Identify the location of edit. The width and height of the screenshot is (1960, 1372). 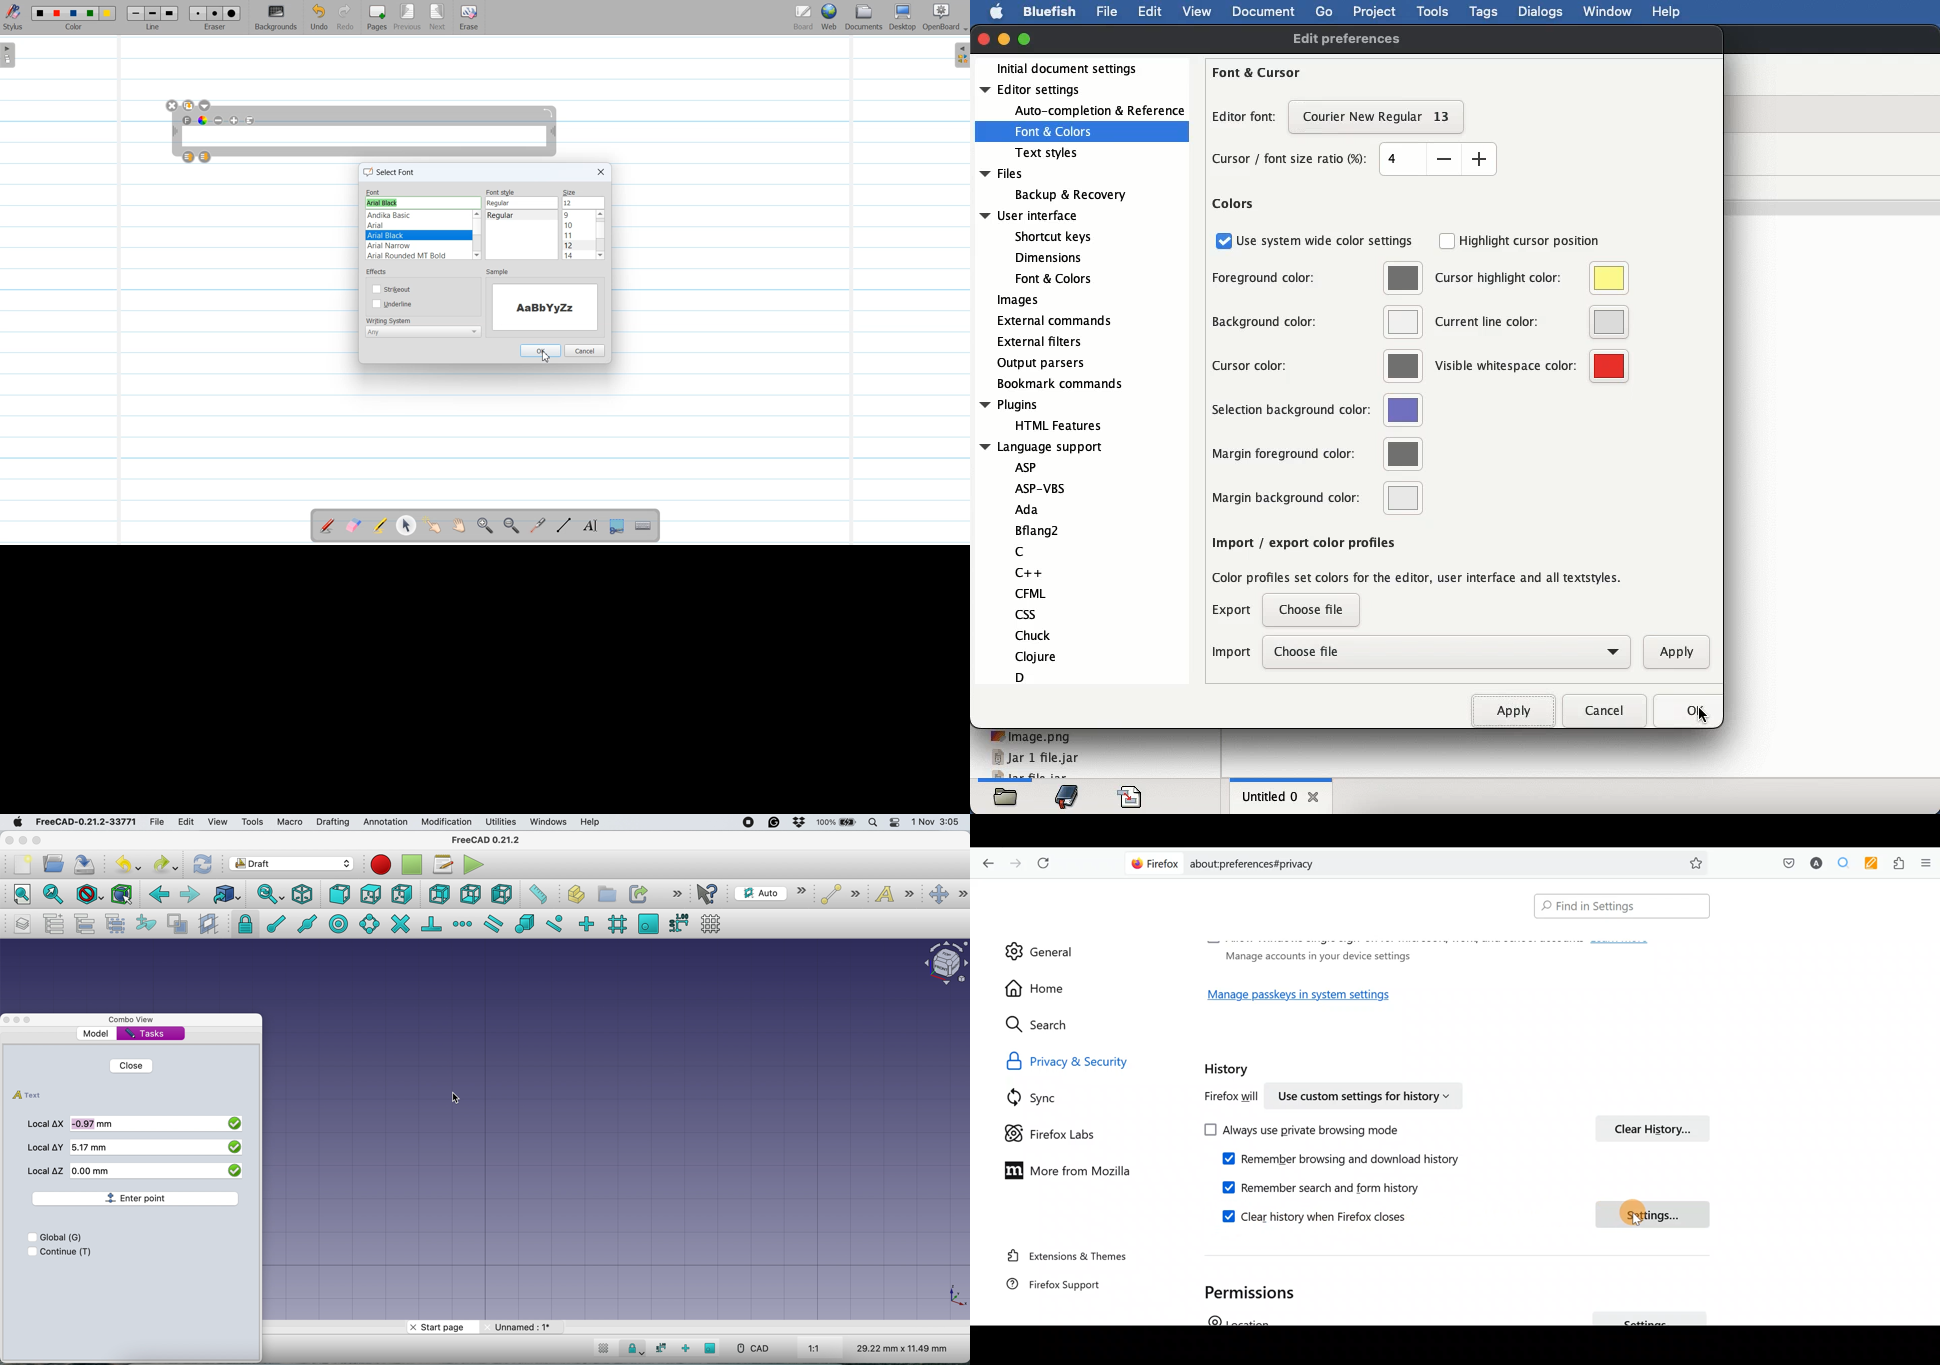
(186, 821).